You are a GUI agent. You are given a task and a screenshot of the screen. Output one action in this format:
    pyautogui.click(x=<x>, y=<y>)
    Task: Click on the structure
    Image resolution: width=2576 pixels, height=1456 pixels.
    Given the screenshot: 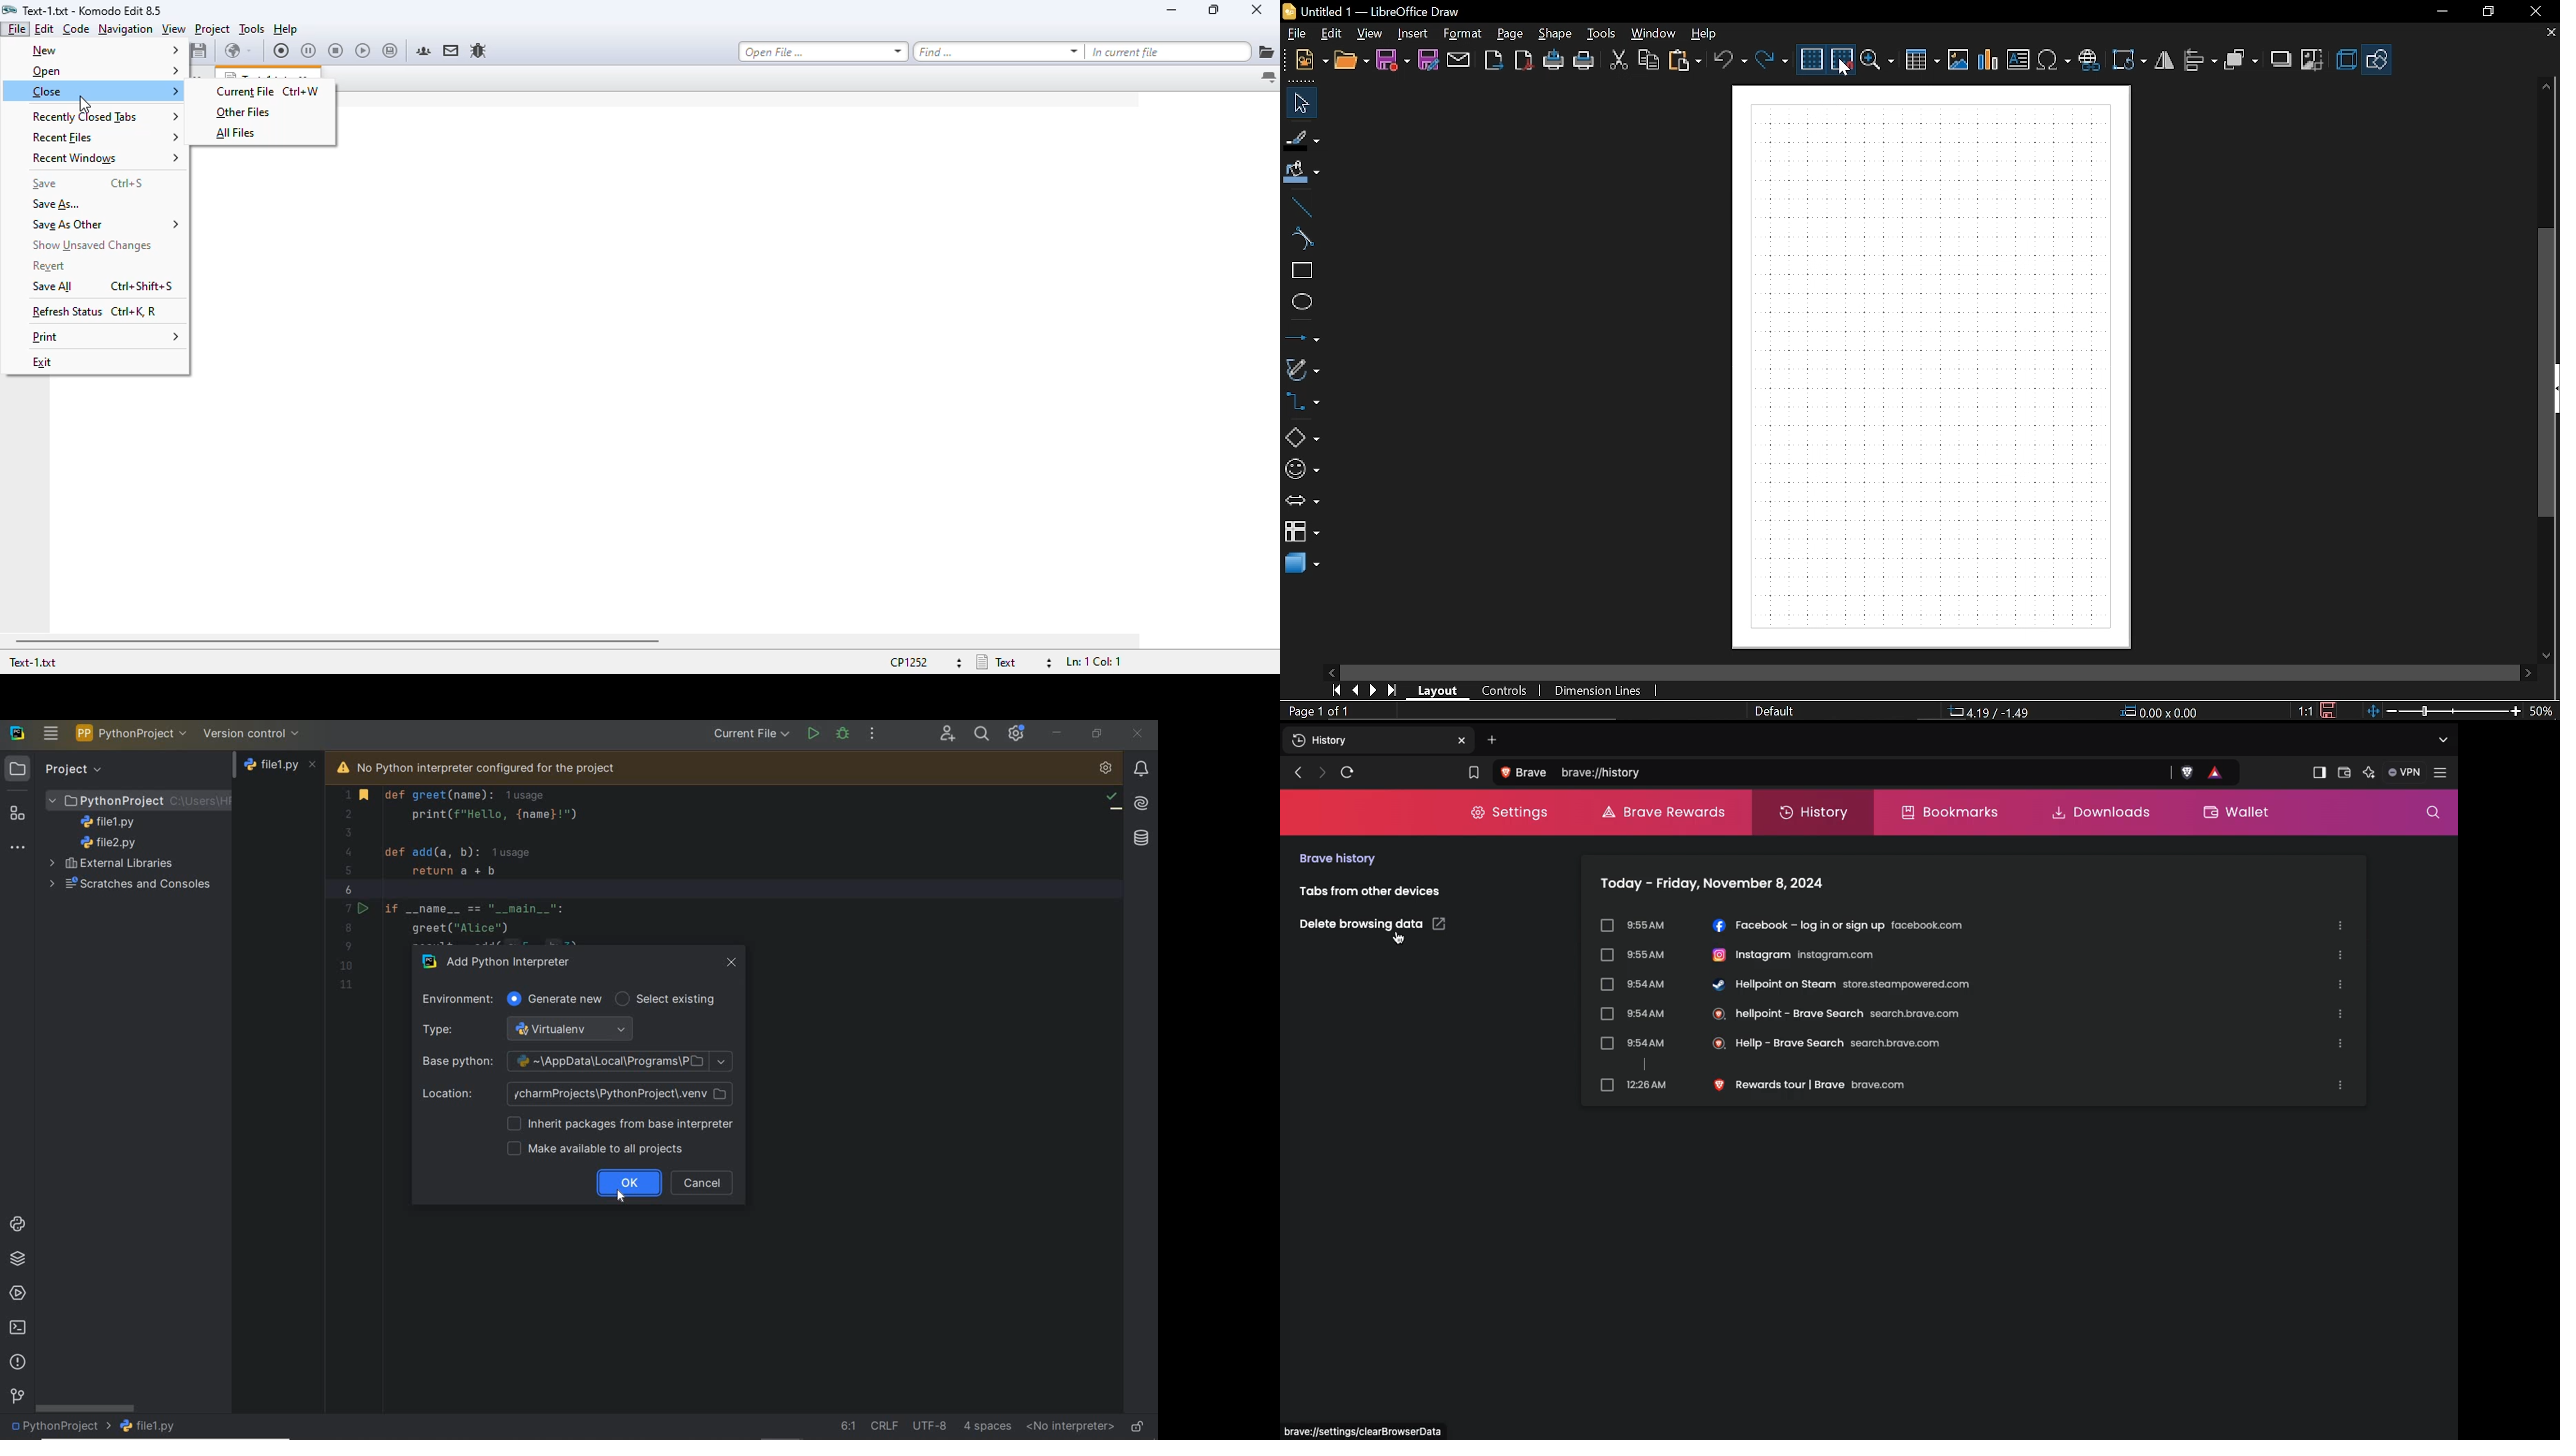 What is the action you would take?
    pyautogui.click(x=18, y=813)
    